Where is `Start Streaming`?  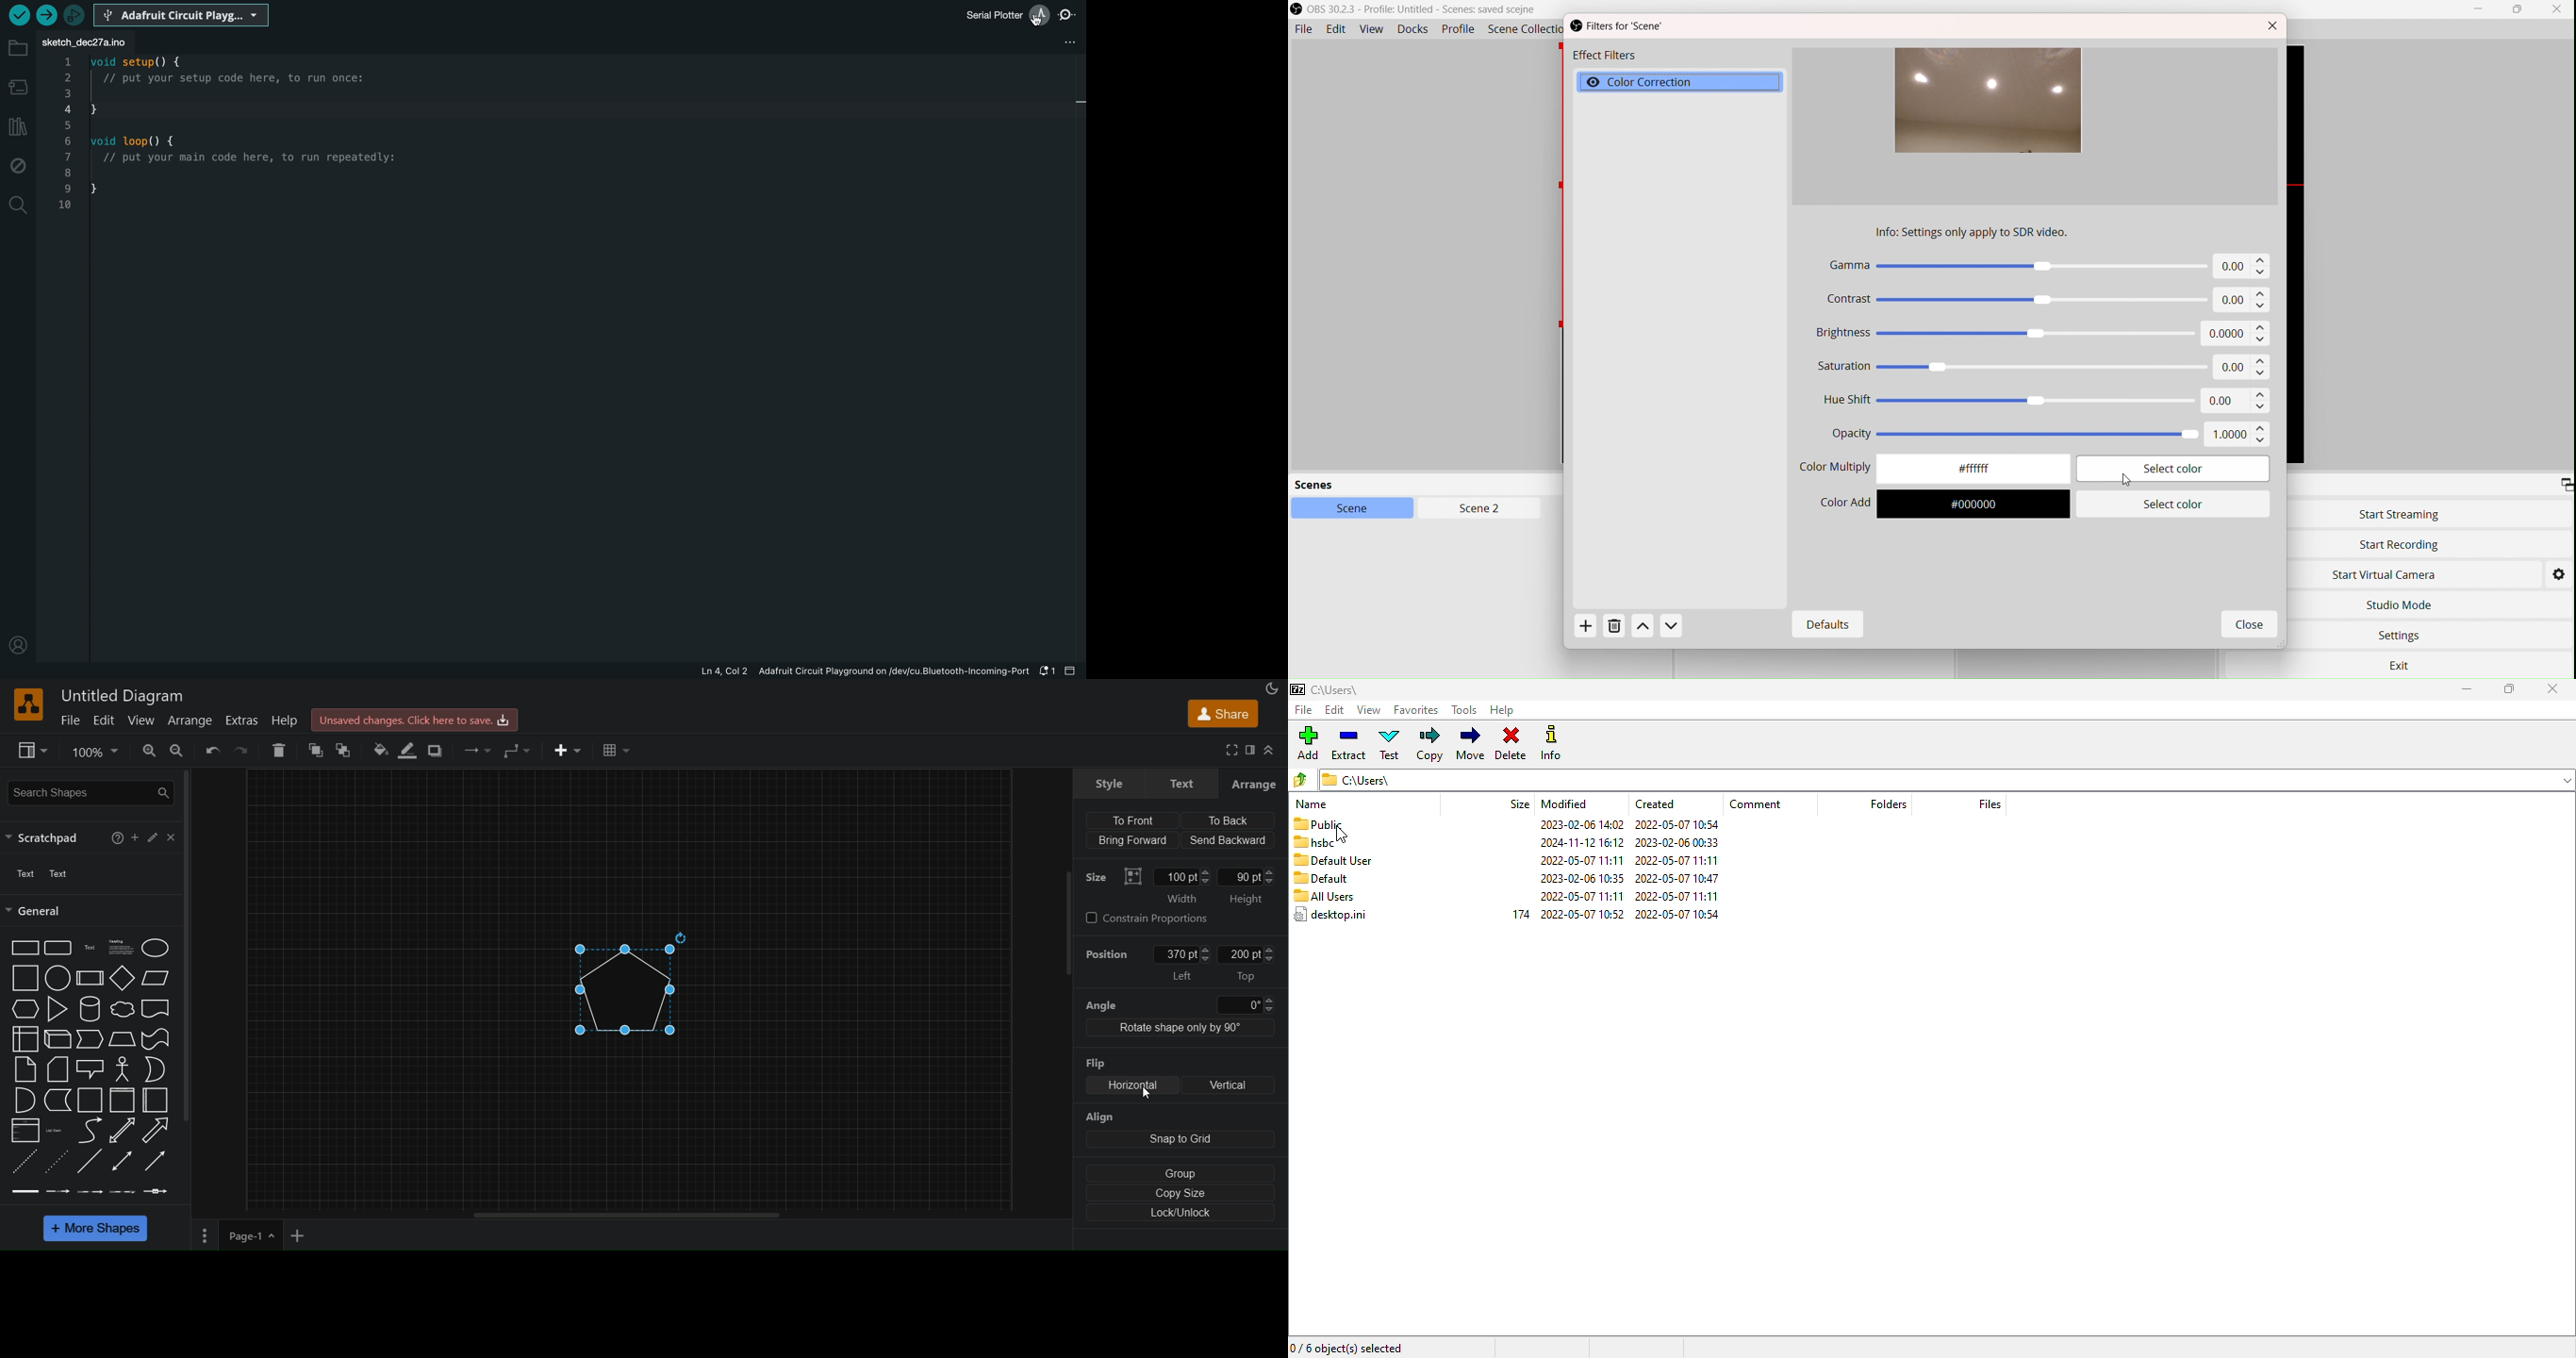 Start Streaming is located at coordinates (2400, 514).